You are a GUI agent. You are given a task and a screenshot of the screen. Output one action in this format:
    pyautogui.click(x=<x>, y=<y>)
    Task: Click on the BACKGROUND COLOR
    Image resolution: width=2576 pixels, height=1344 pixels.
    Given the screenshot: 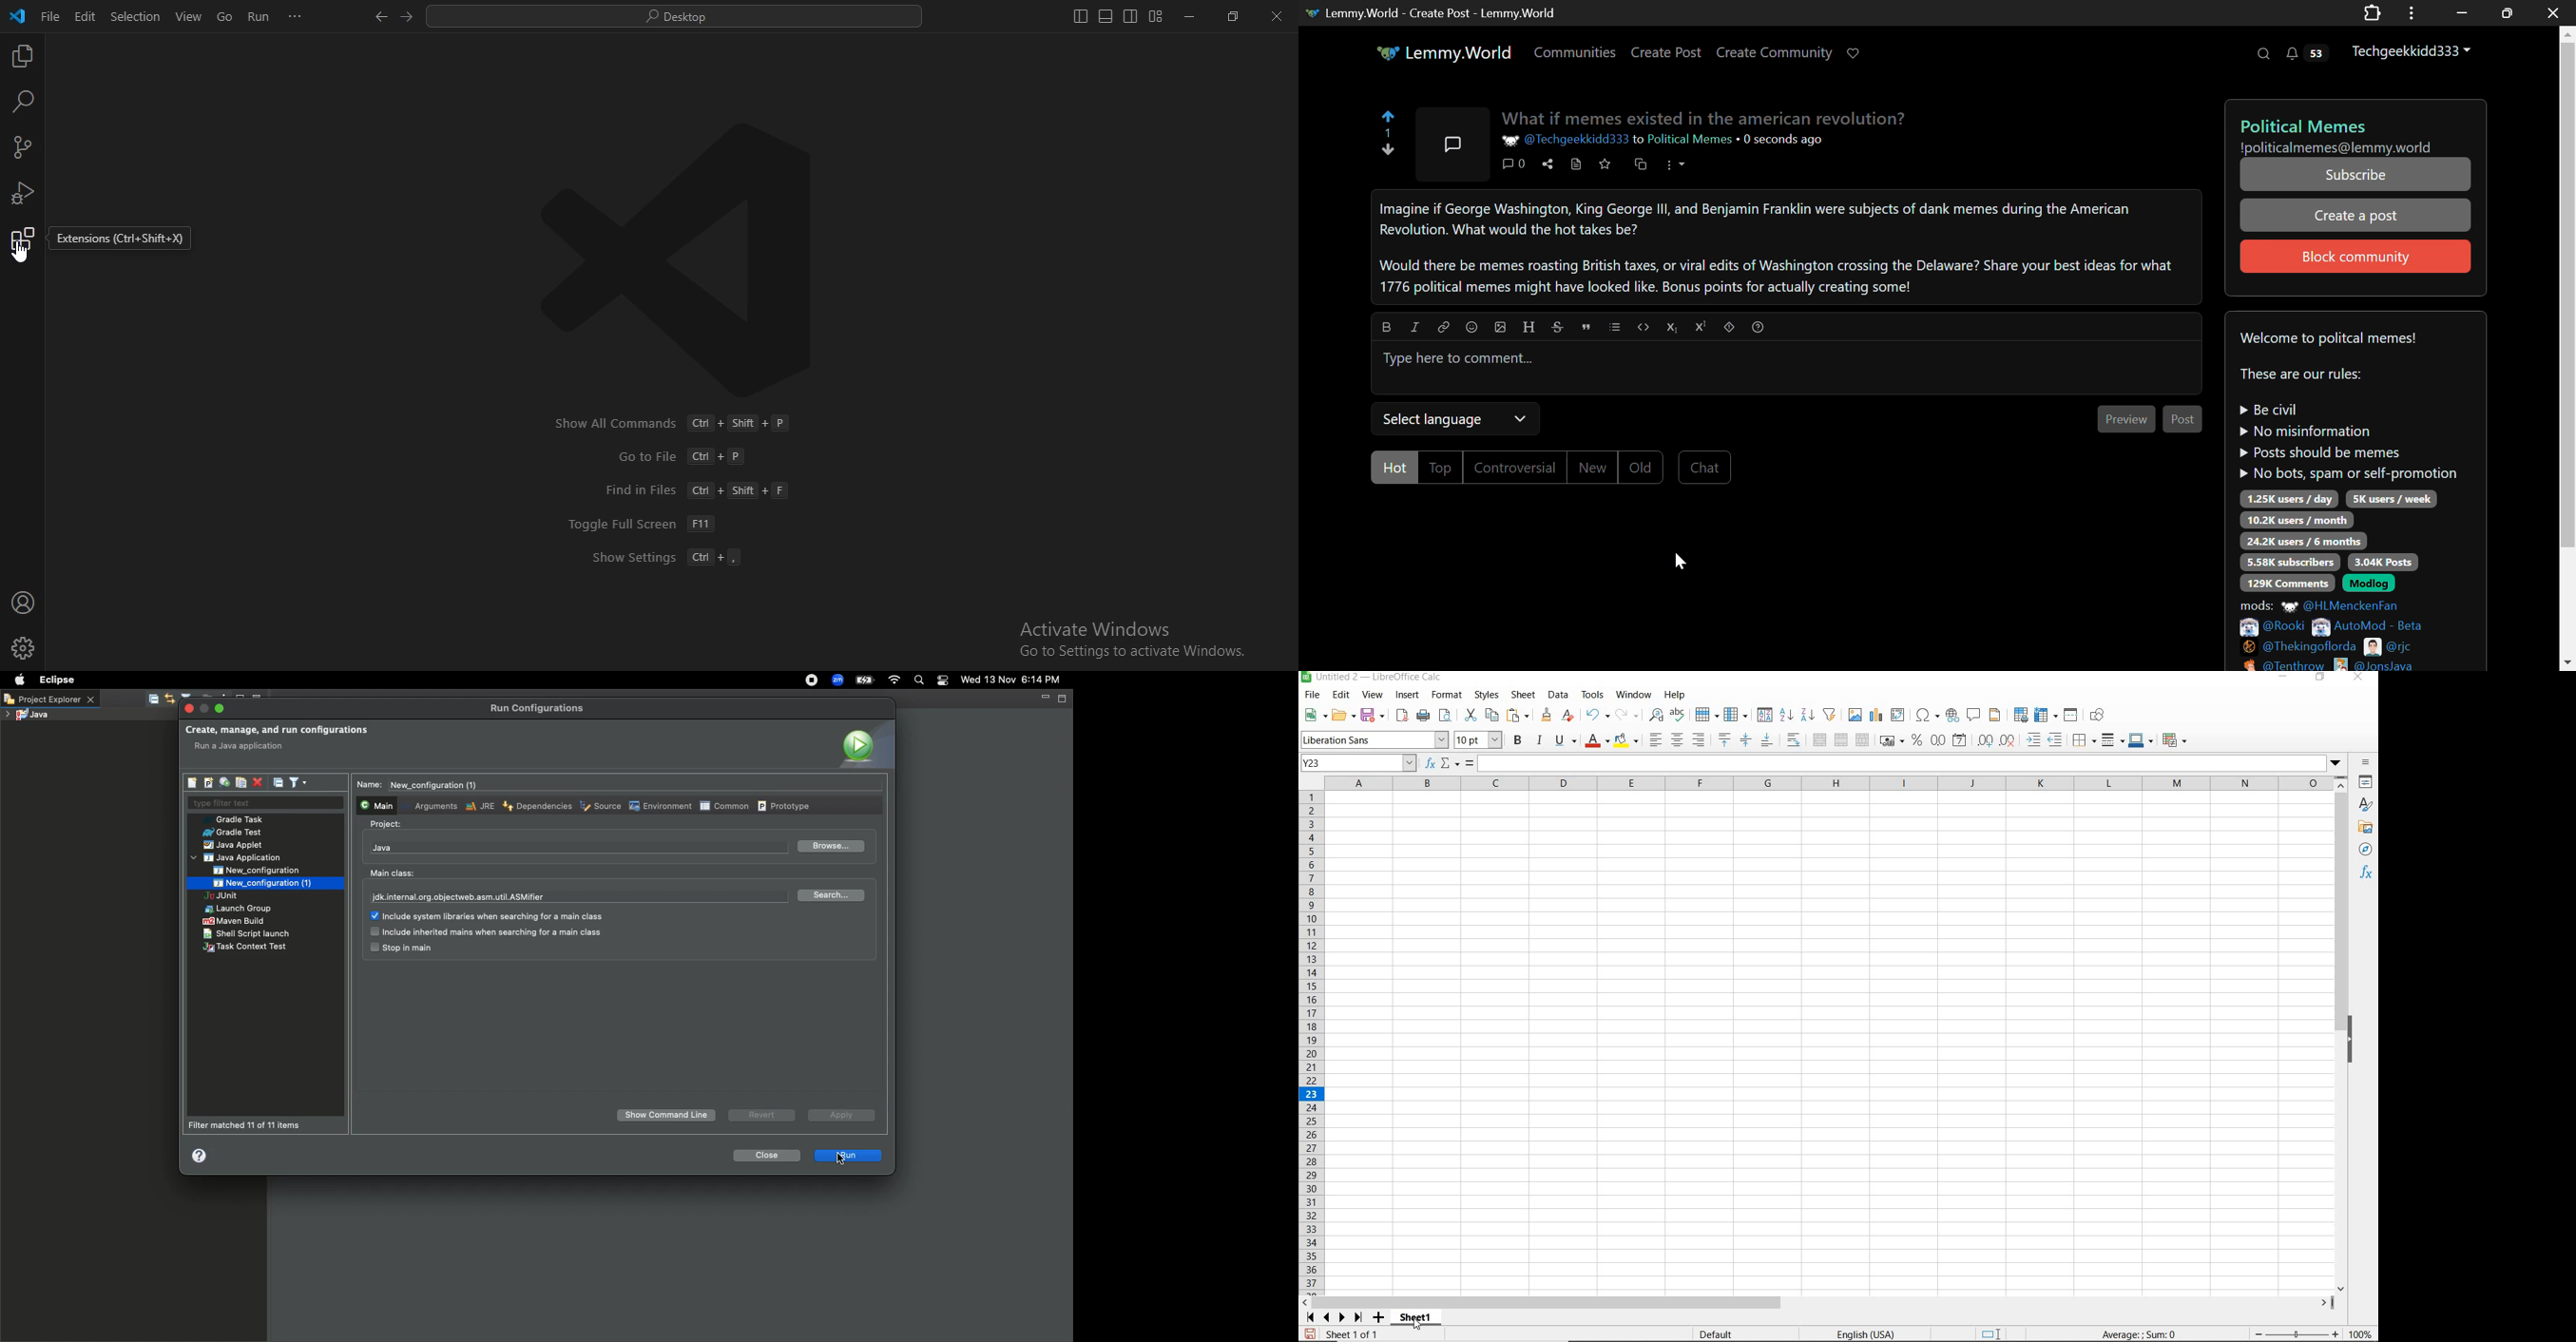 What is the action you would take?
    pyautogui.click(x=1626, y=740)
    